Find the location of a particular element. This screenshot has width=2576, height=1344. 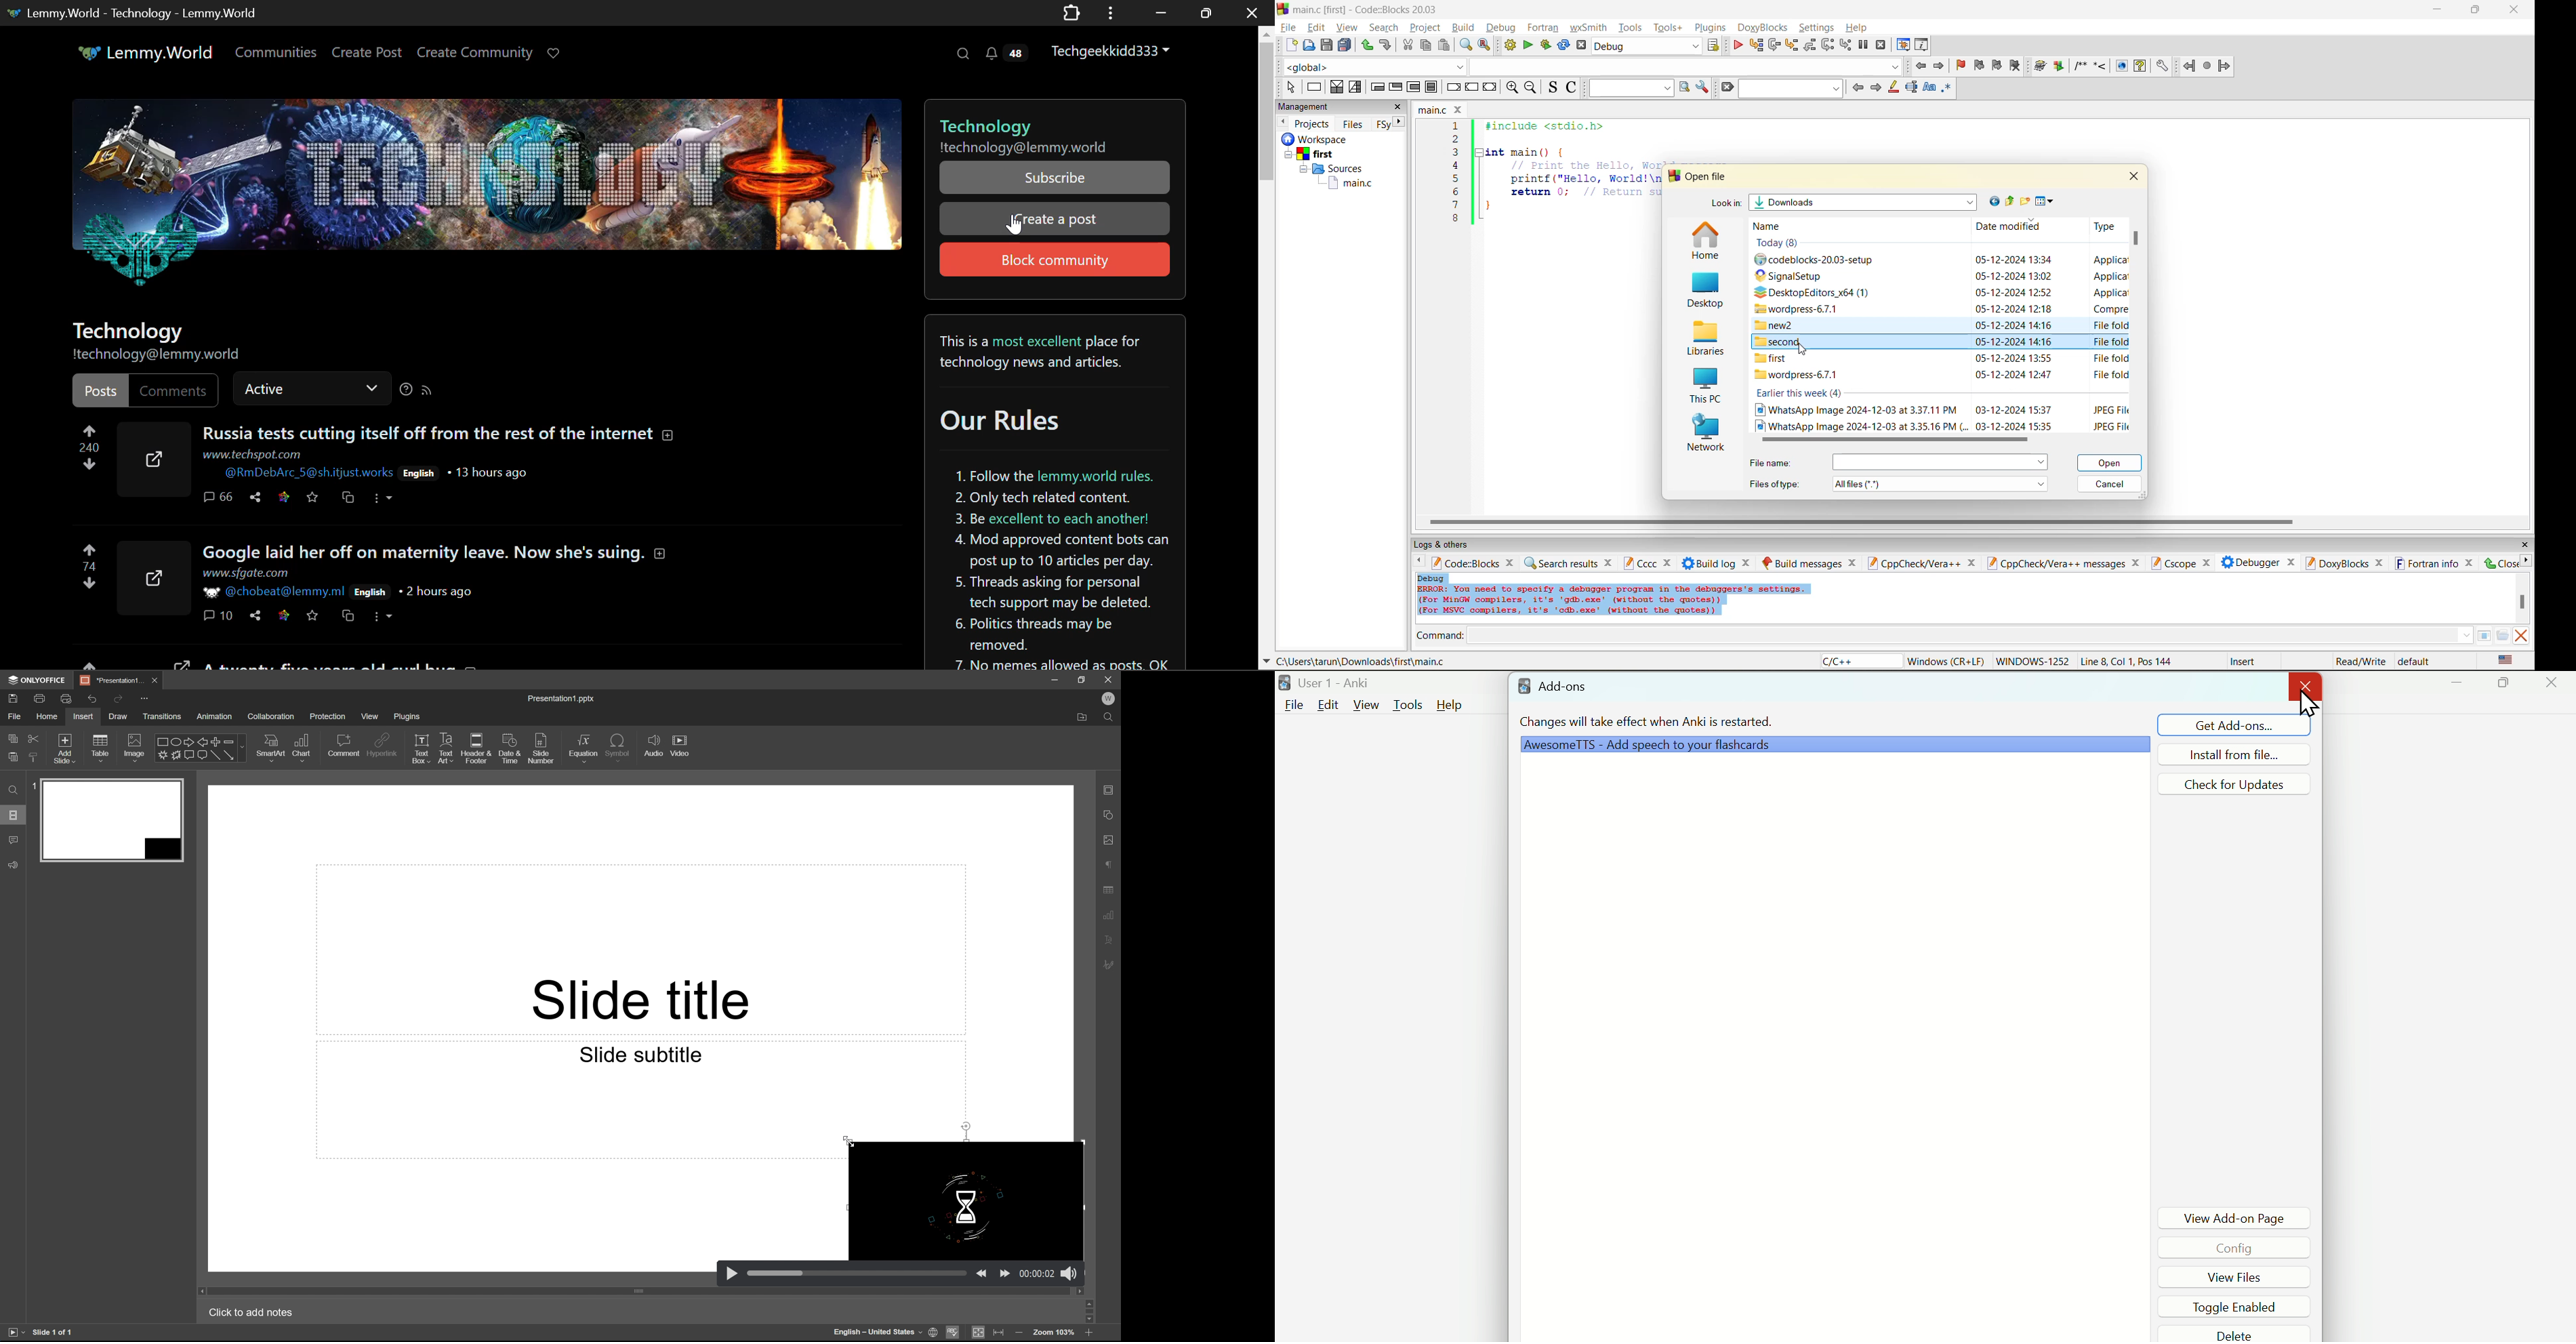

close is located at coordinates (2206, 563).